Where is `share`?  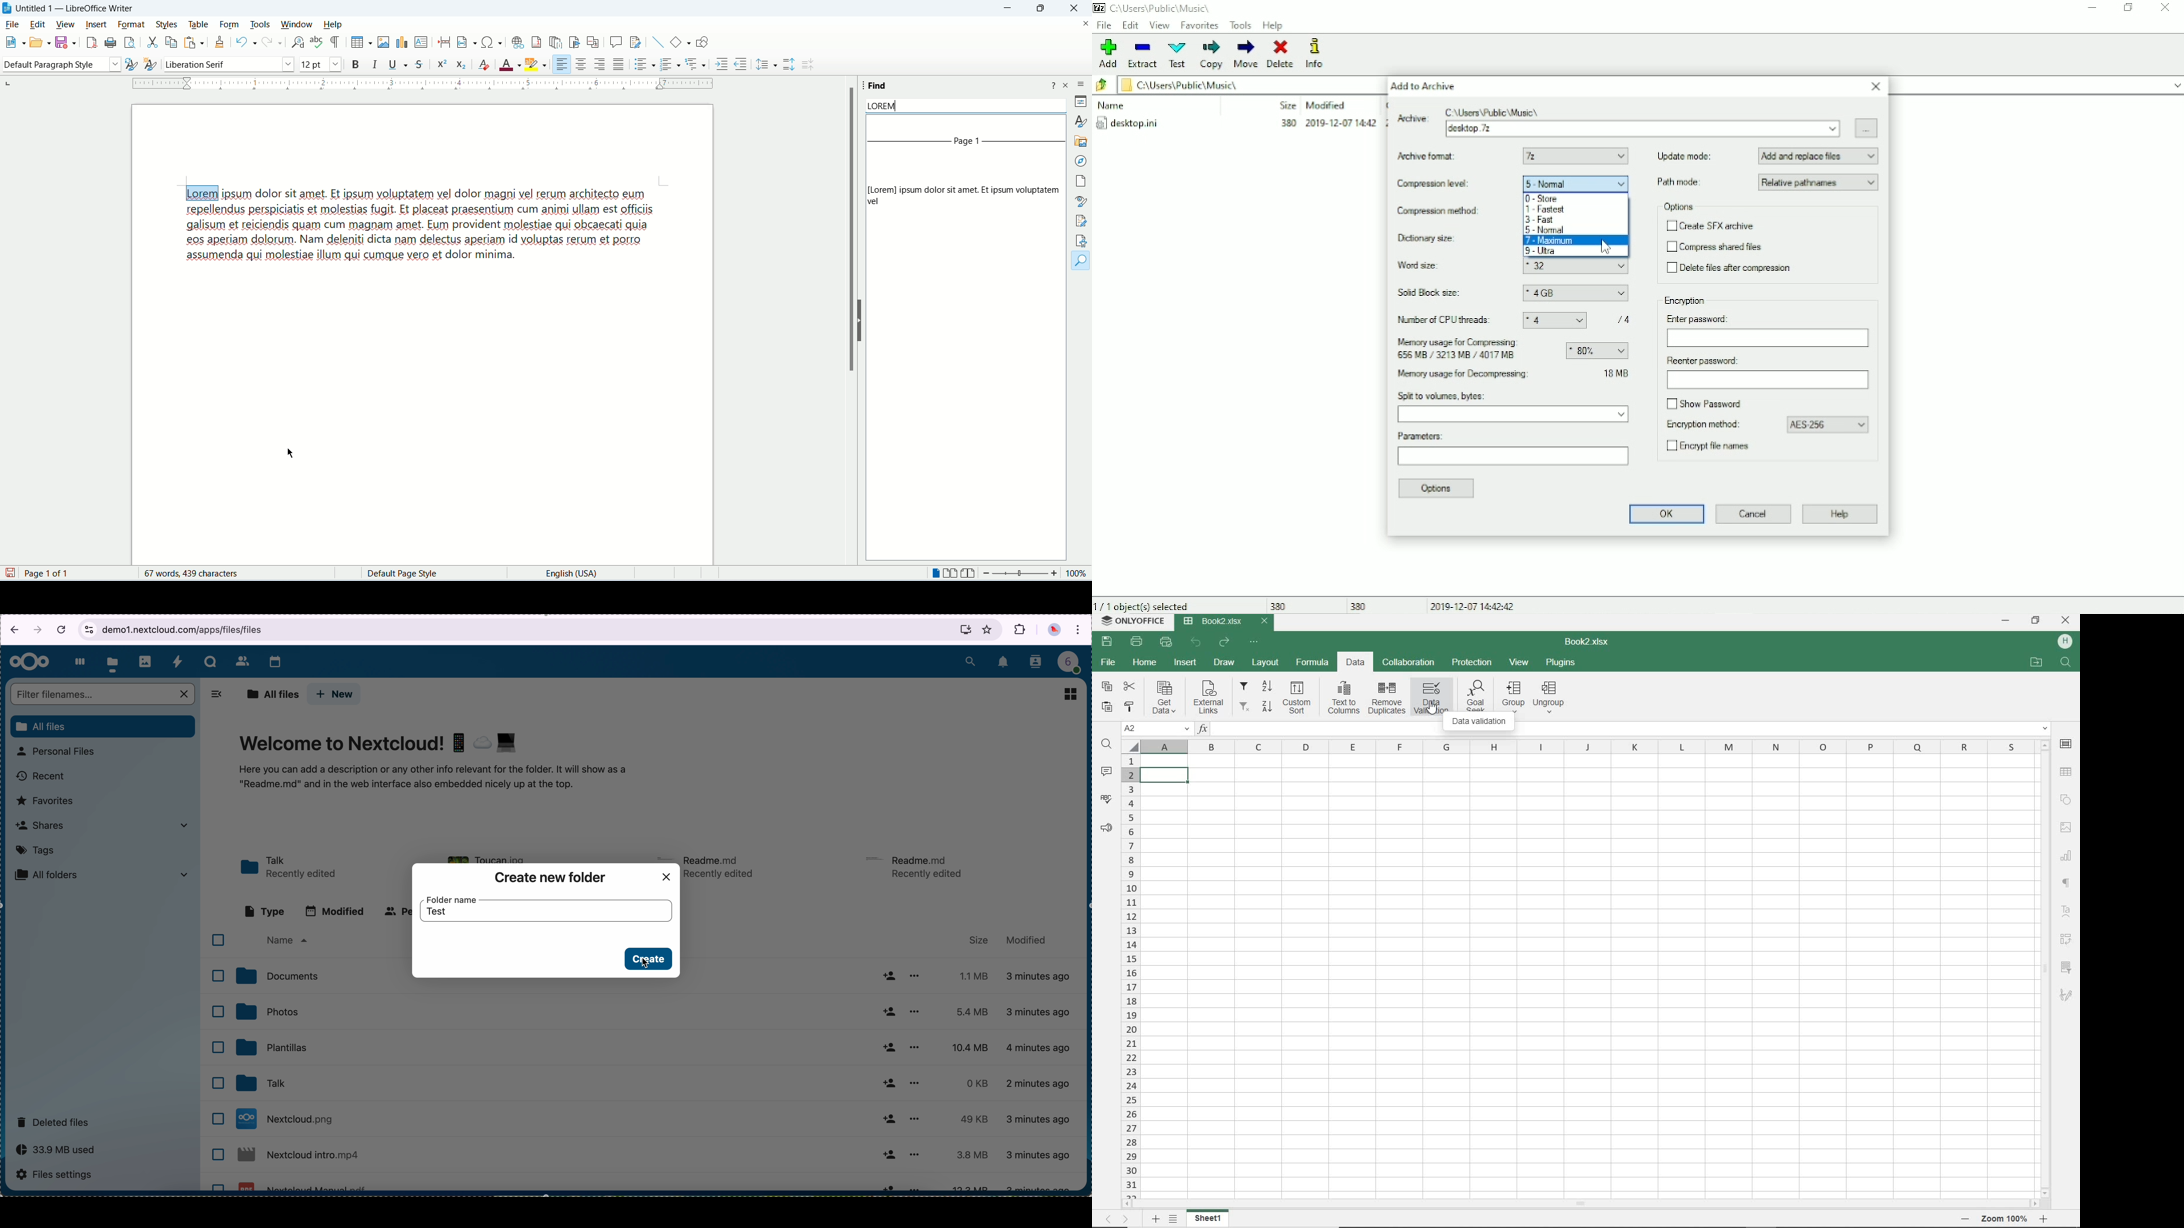 share is located at coordinates (888, 1083).